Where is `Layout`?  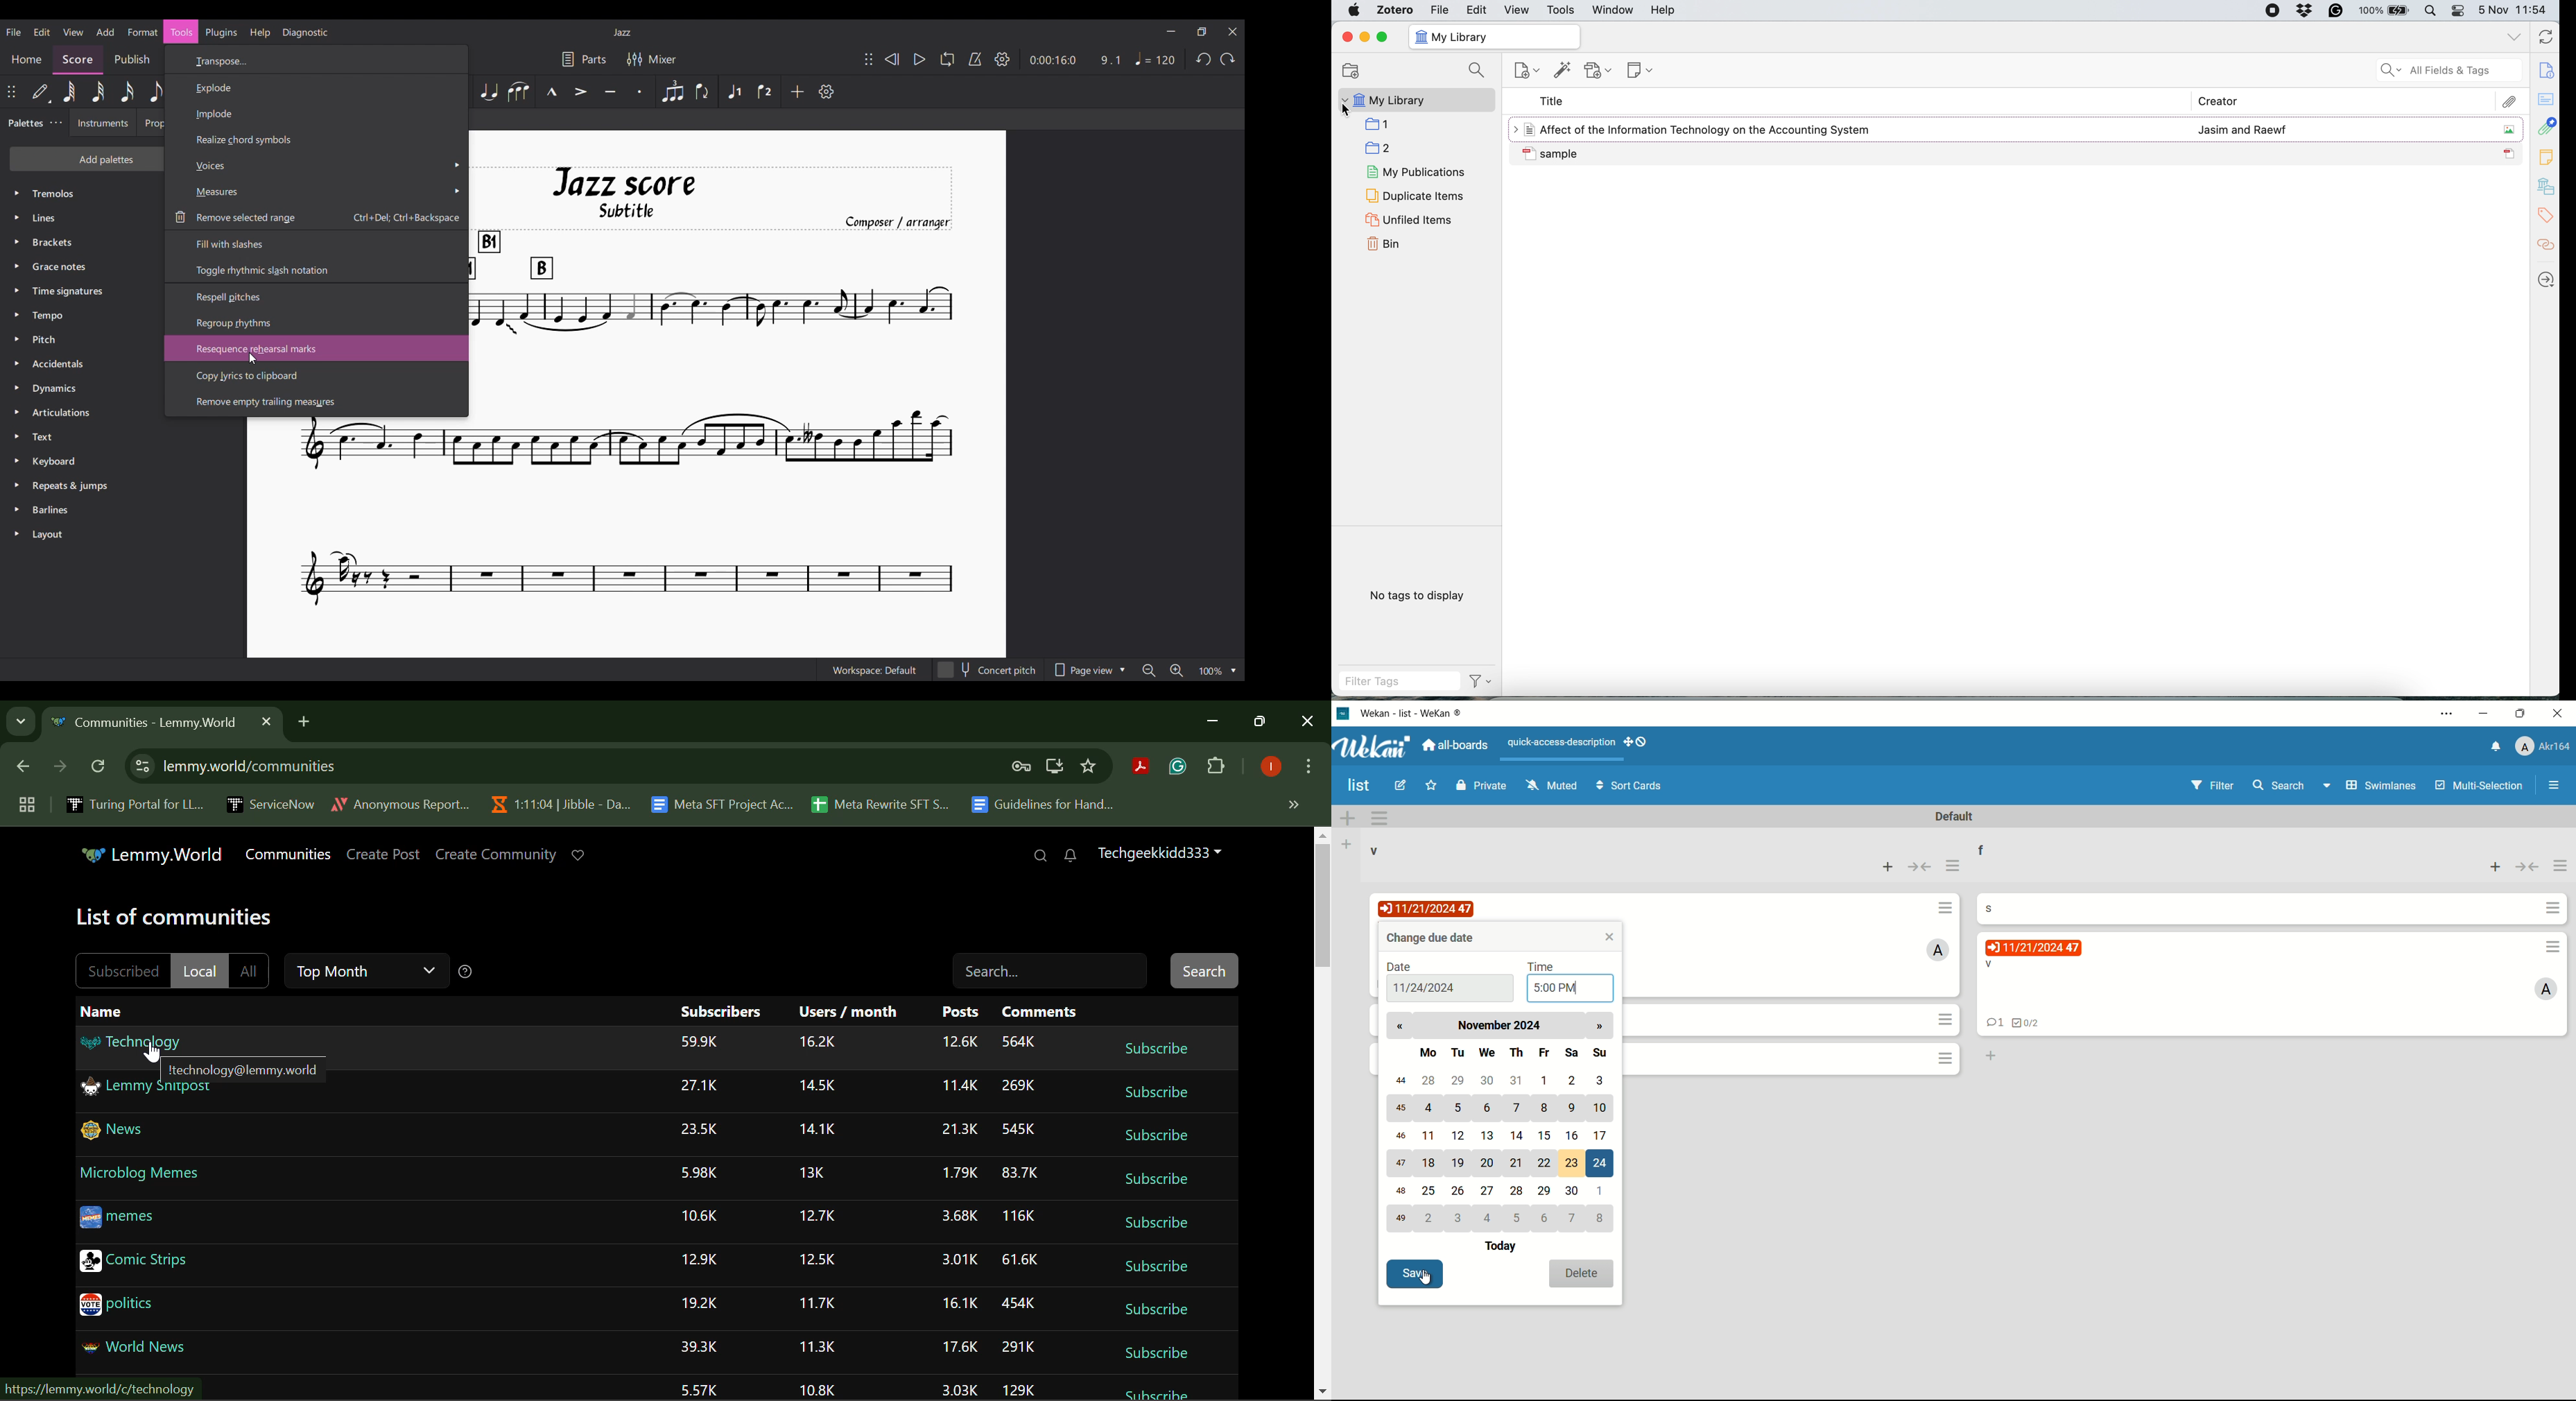 Layout is located at coordinates (123, 534).